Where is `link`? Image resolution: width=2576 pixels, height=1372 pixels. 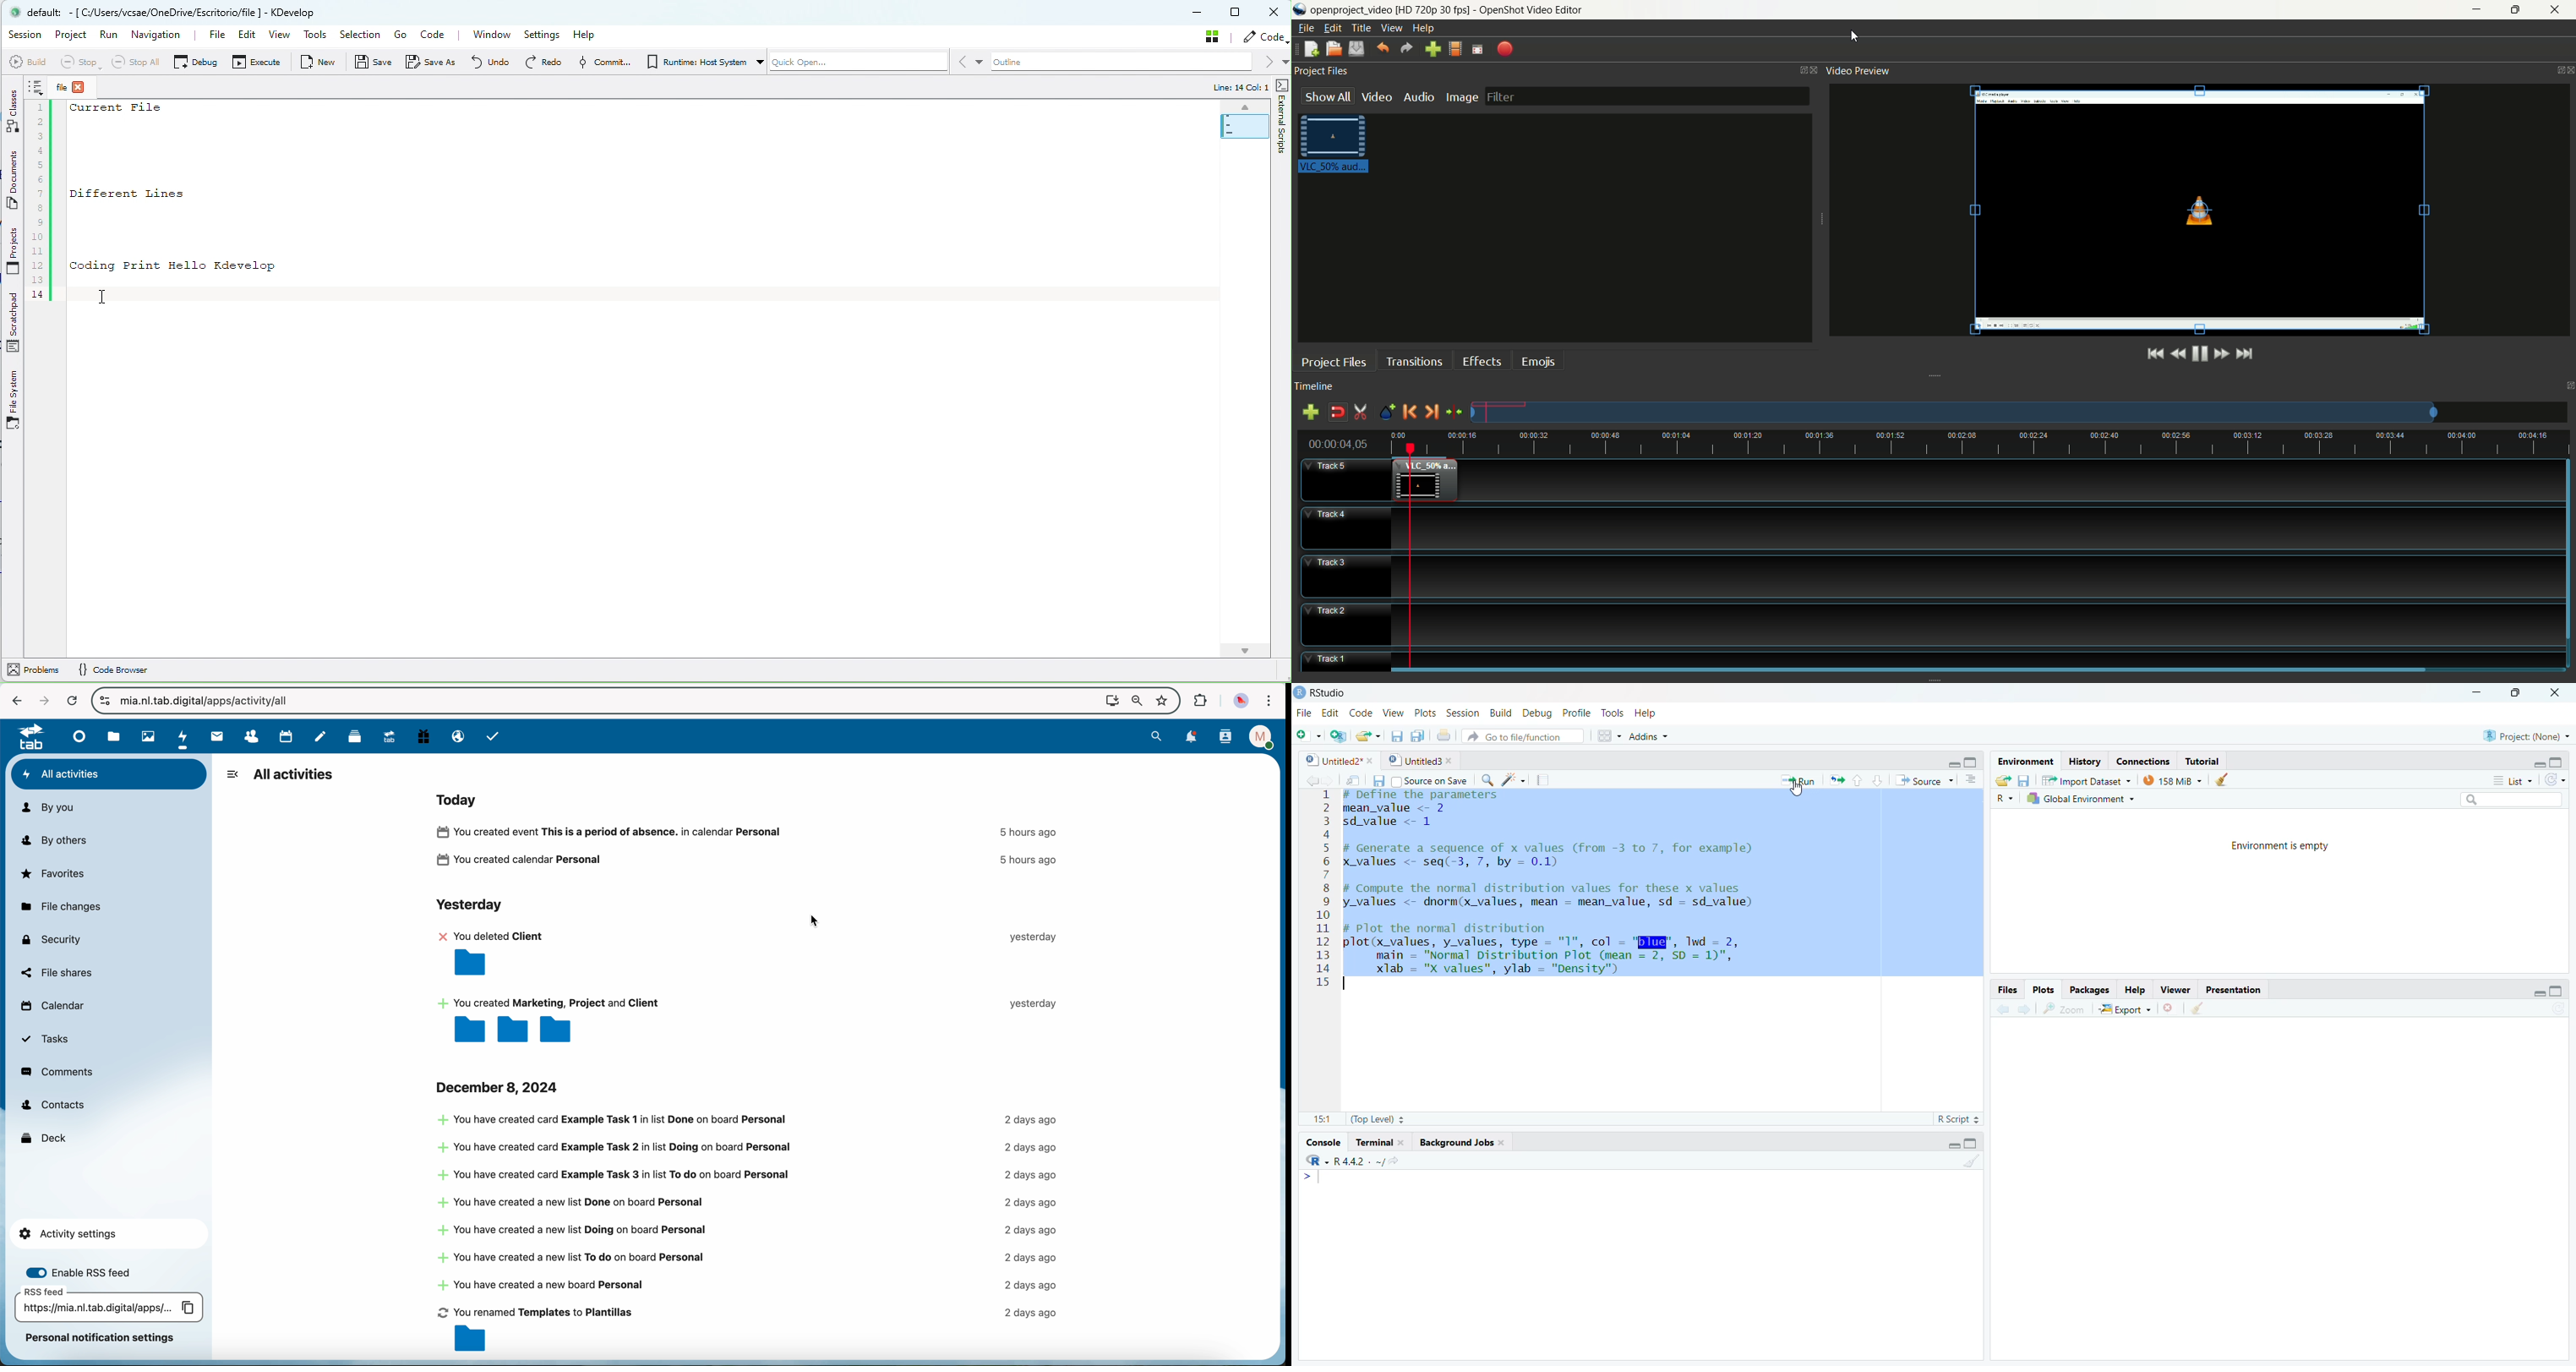
link is located at coordinates (109, 1306).